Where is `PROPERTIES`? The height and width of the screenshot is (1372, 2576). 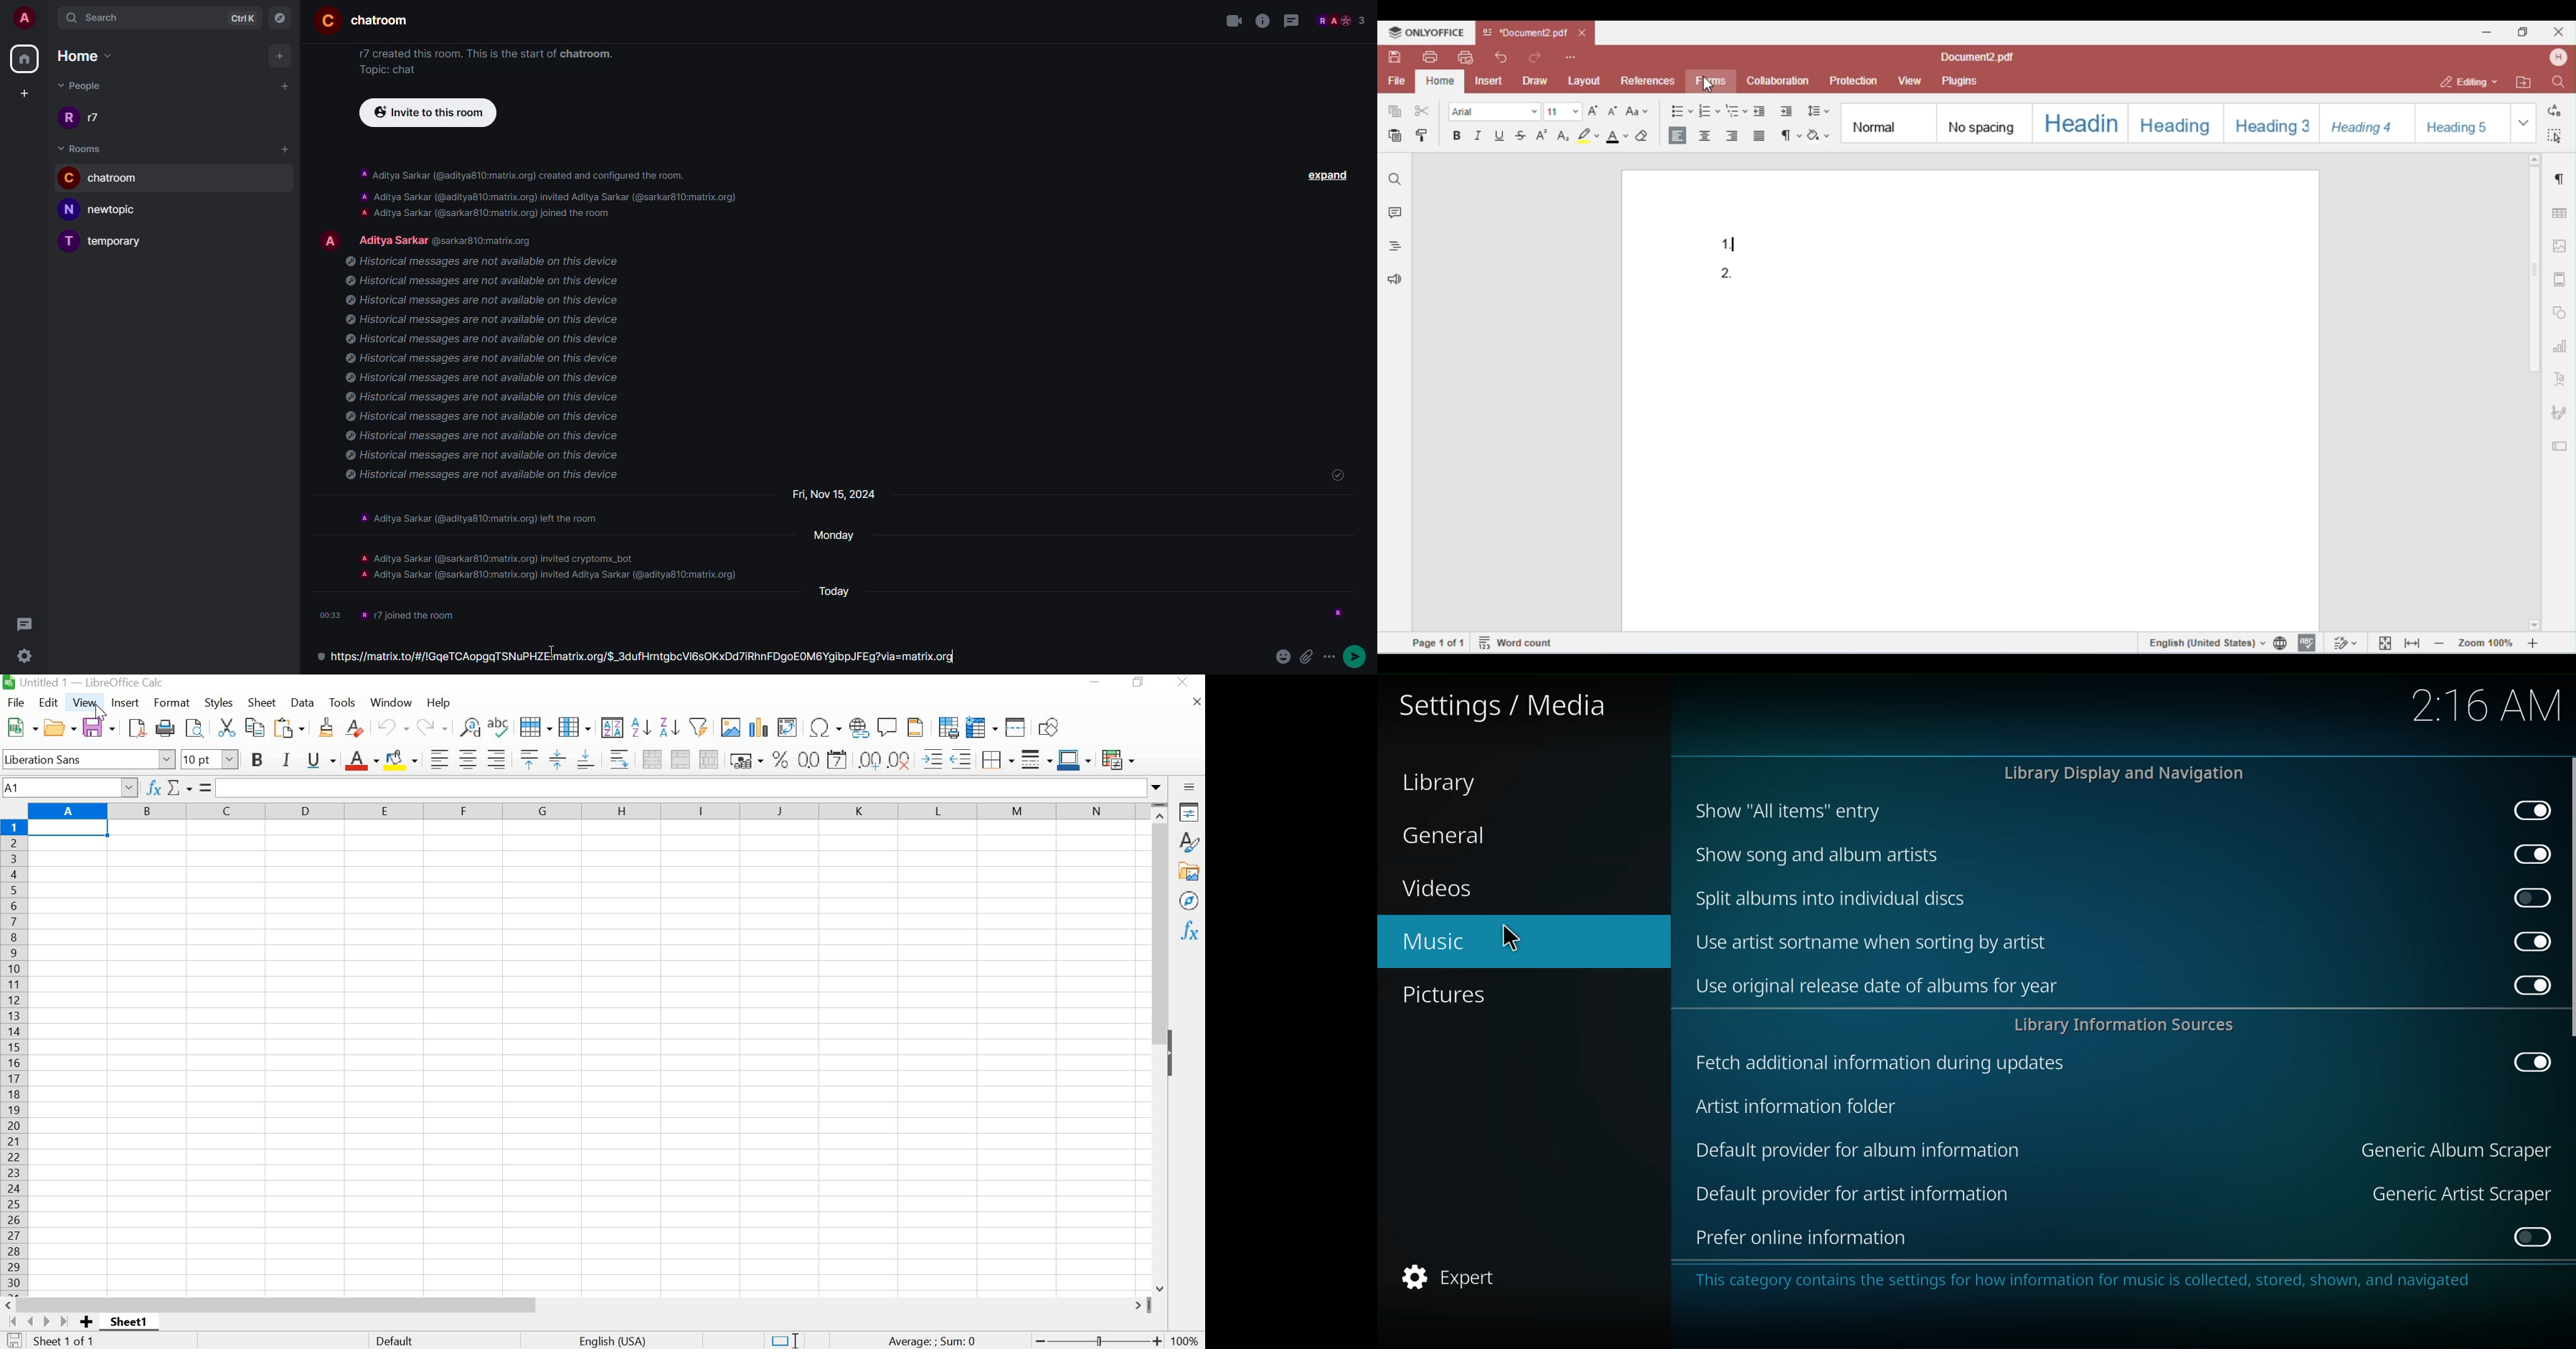
PROPERTIES is located at coordinates (1190, 812).